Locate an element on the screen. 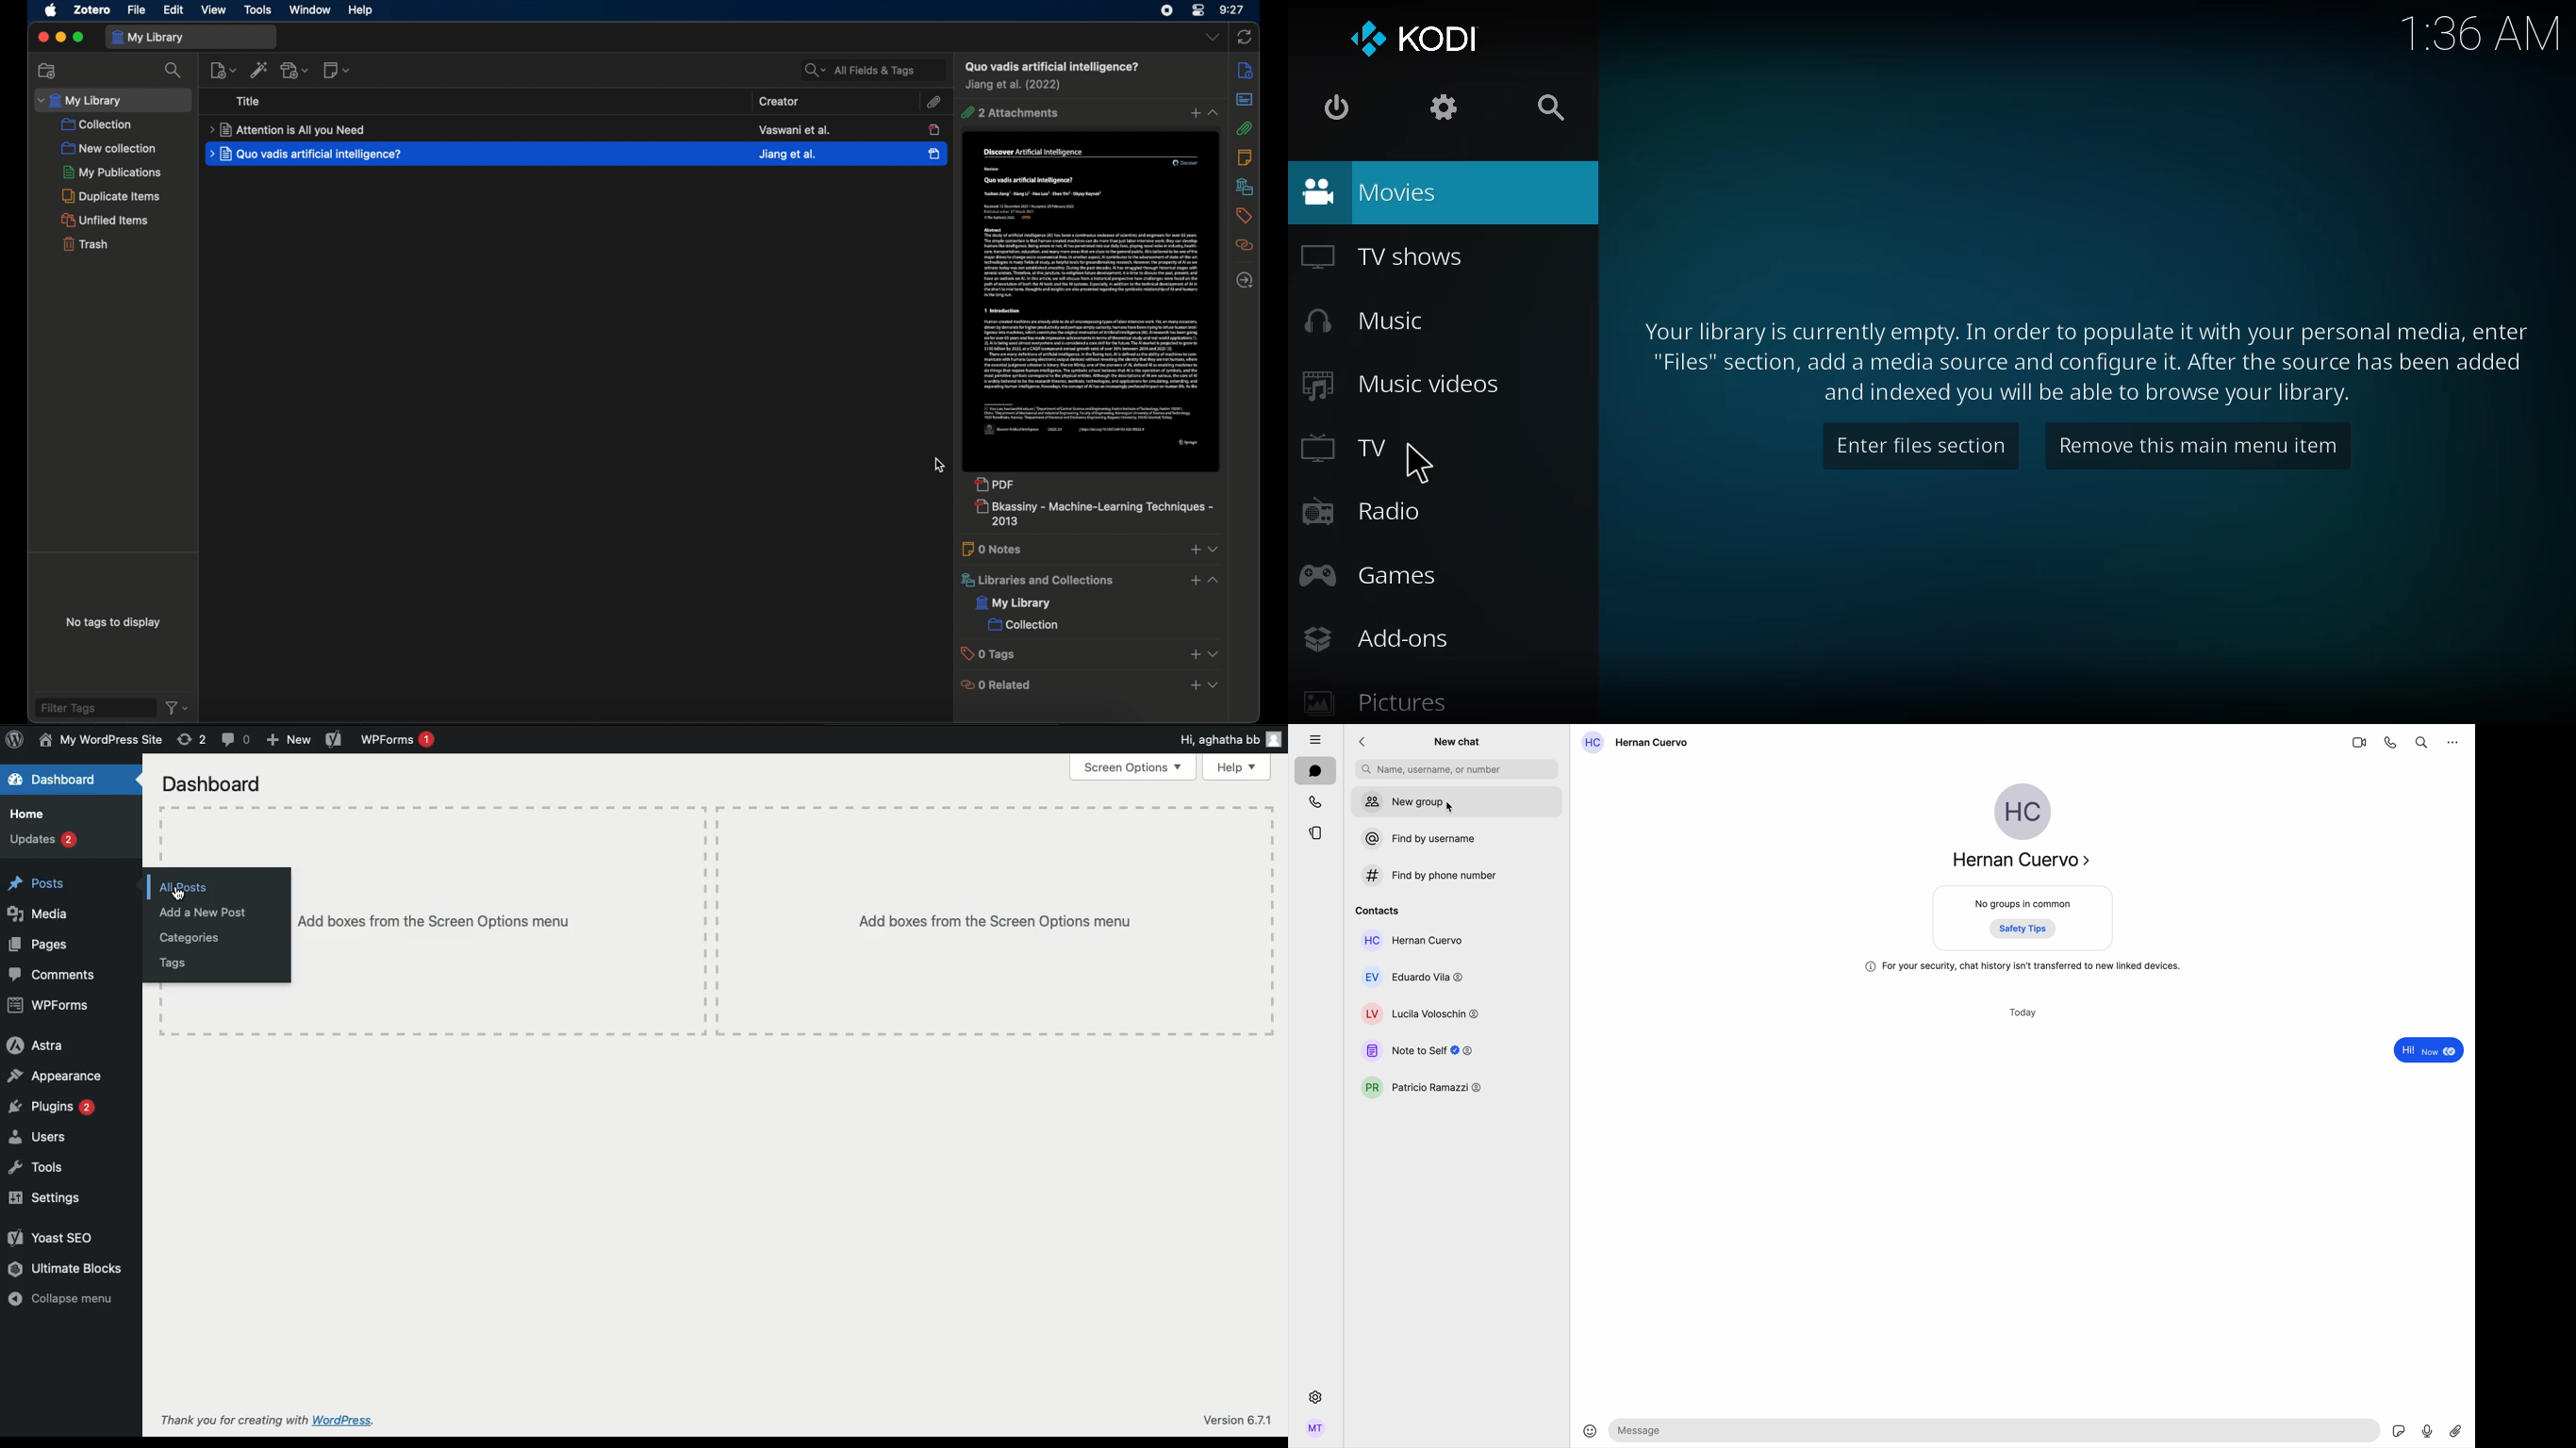 Image resolution: width=2576 pixels, height=1456 pixels. item title highlighted is located at coordinates (305, 155).